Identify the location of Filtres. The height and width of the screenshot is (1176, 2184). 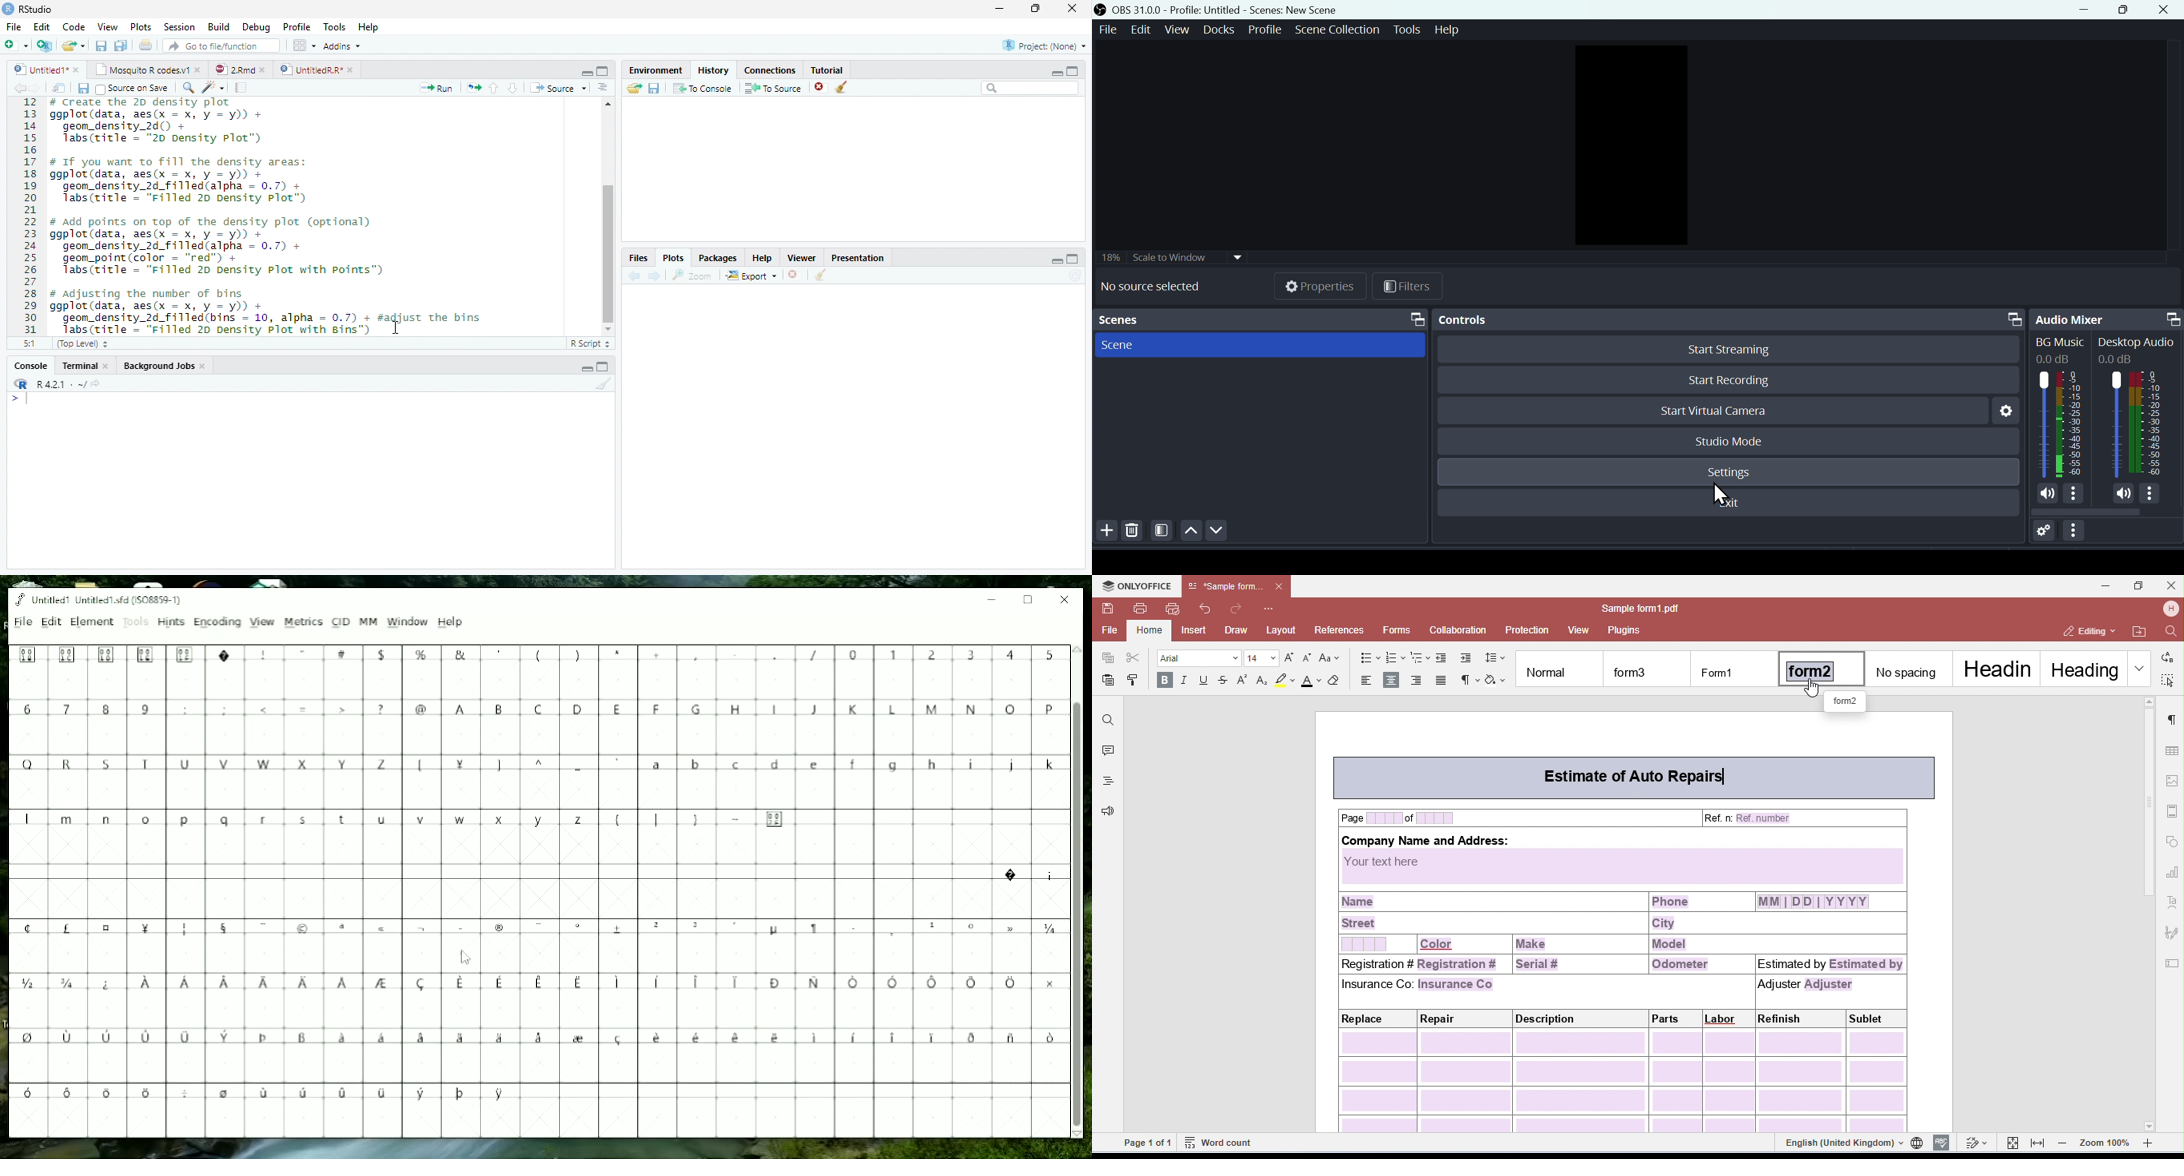
(1410, 287).